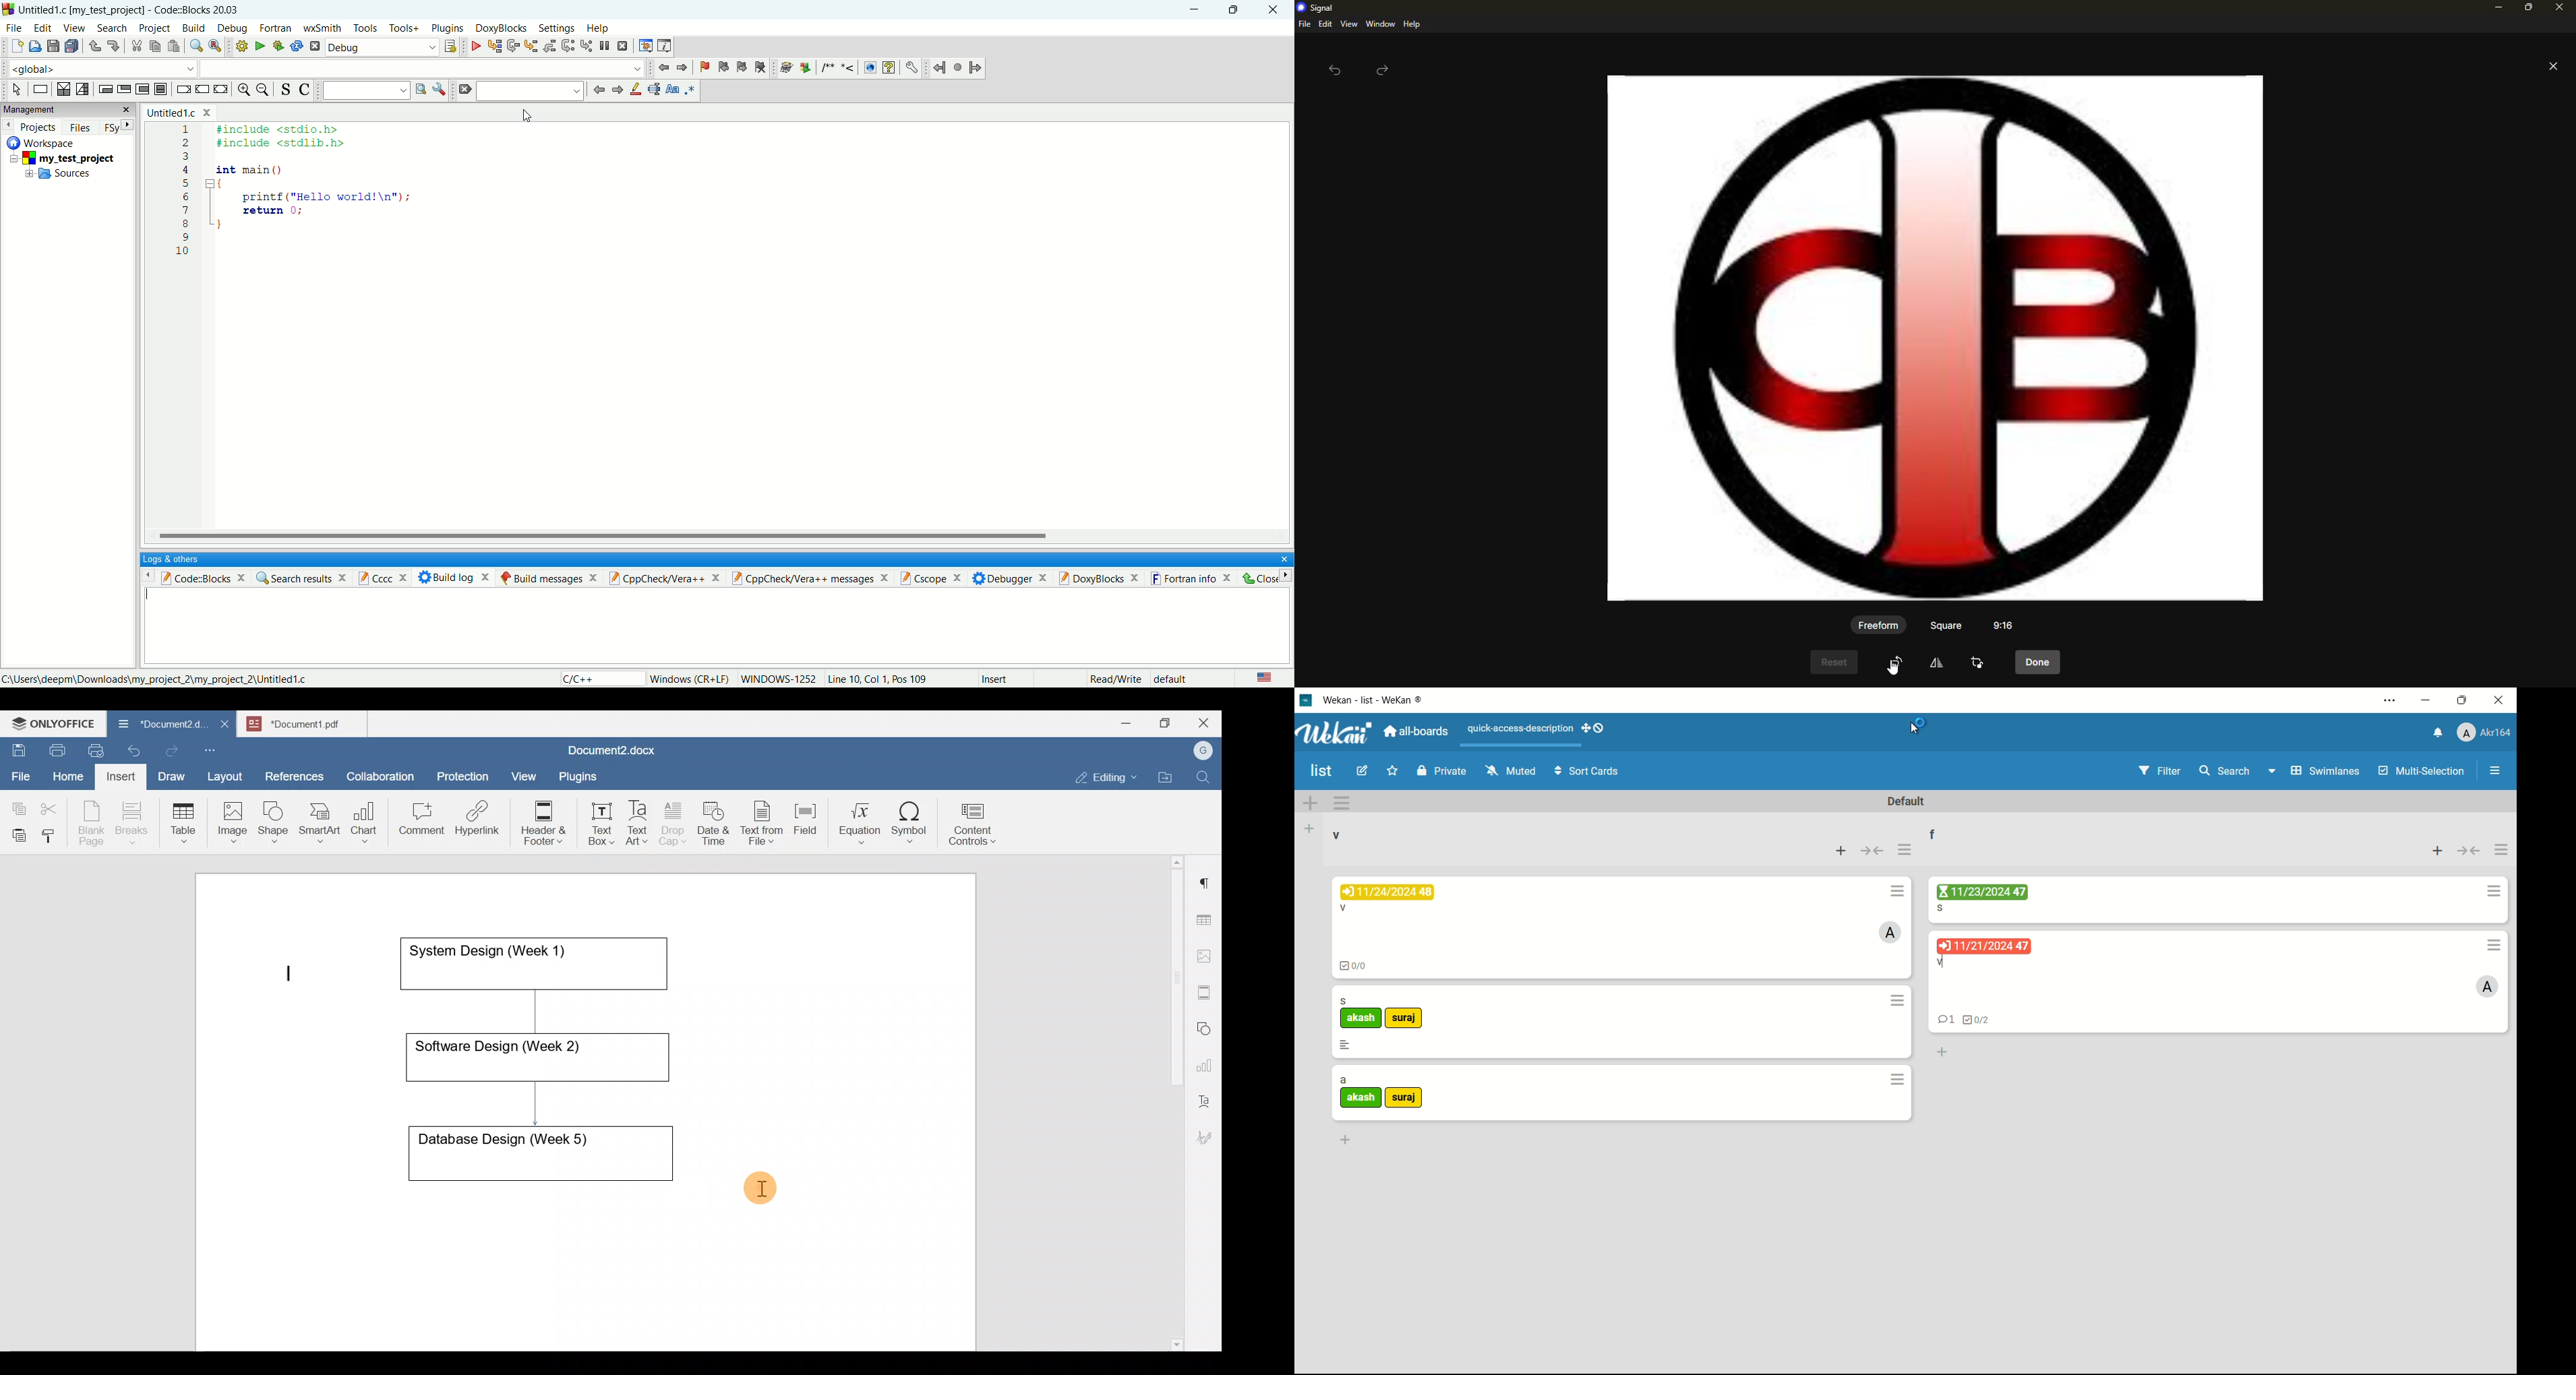 Image resolution: width=2576 pixels, height=1400 pixels. I want to click on Blank page, so click(93, 823).